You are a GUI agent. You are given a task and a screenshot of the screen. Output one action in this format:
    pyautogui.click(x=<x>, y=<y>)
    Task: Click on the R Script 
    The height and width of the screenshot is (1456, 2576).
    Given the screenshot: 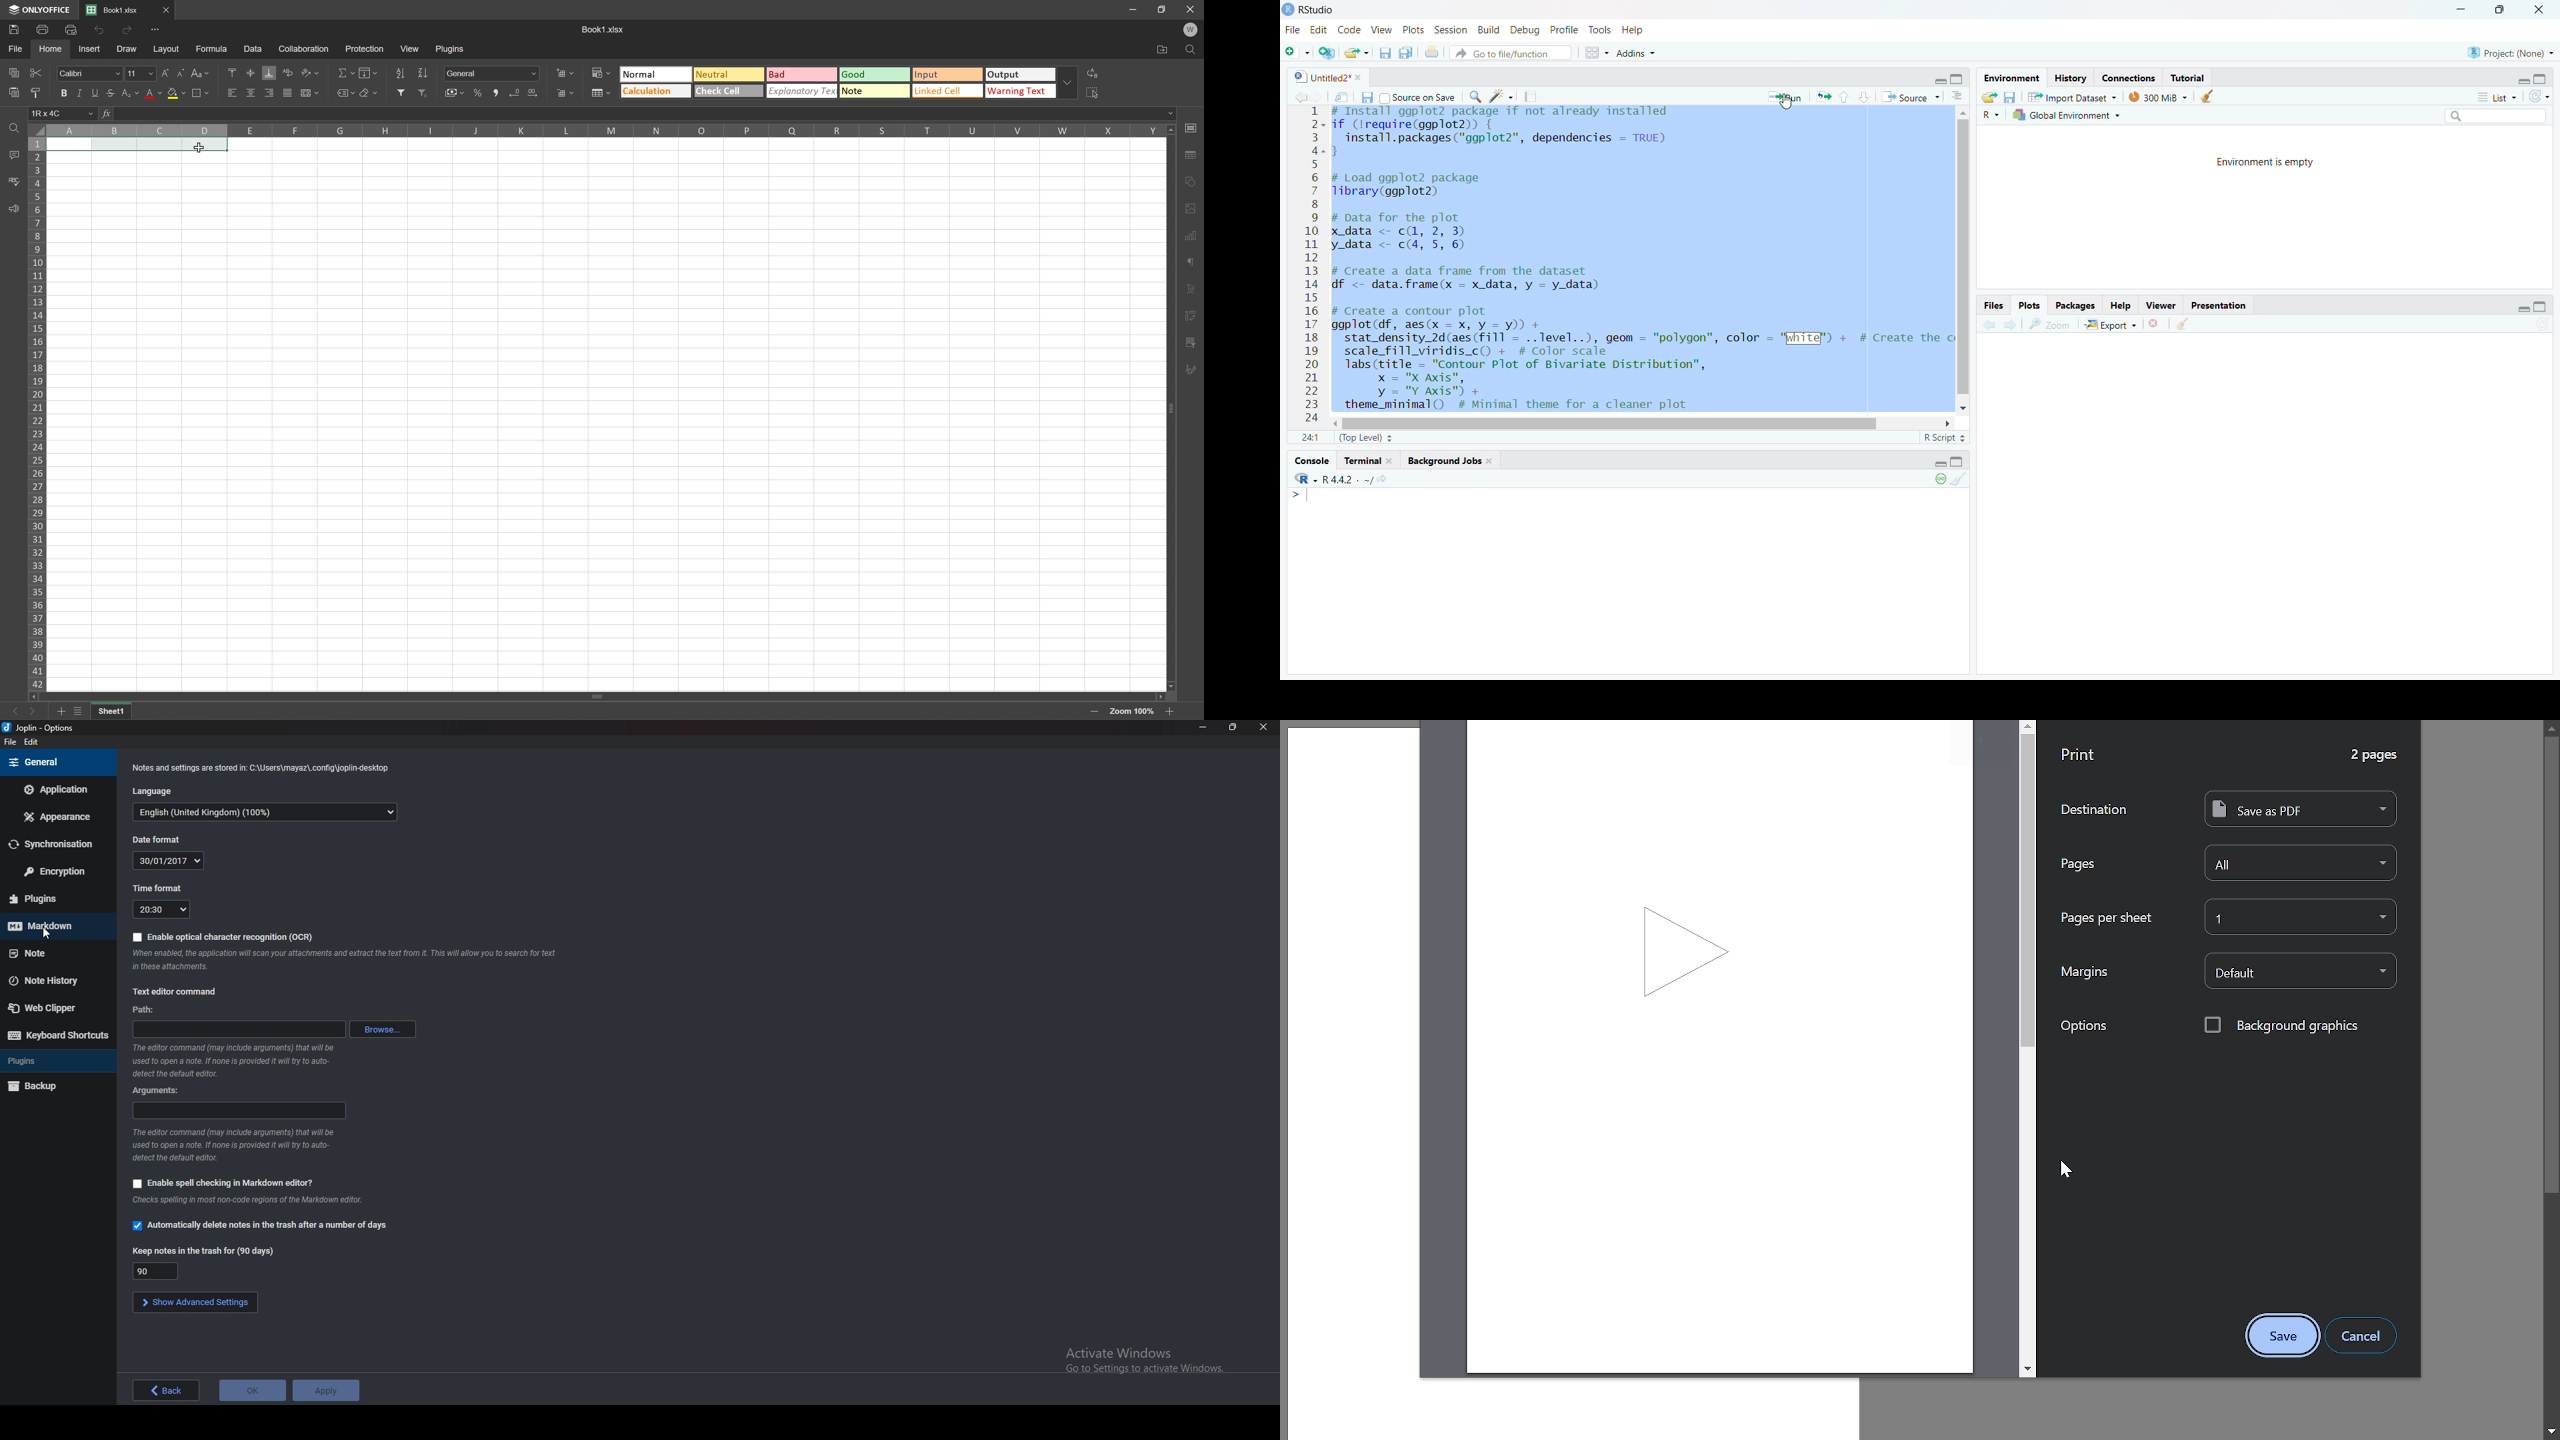 What is the action you would take?
    pyautogui.click(x=1939, y=437)
    